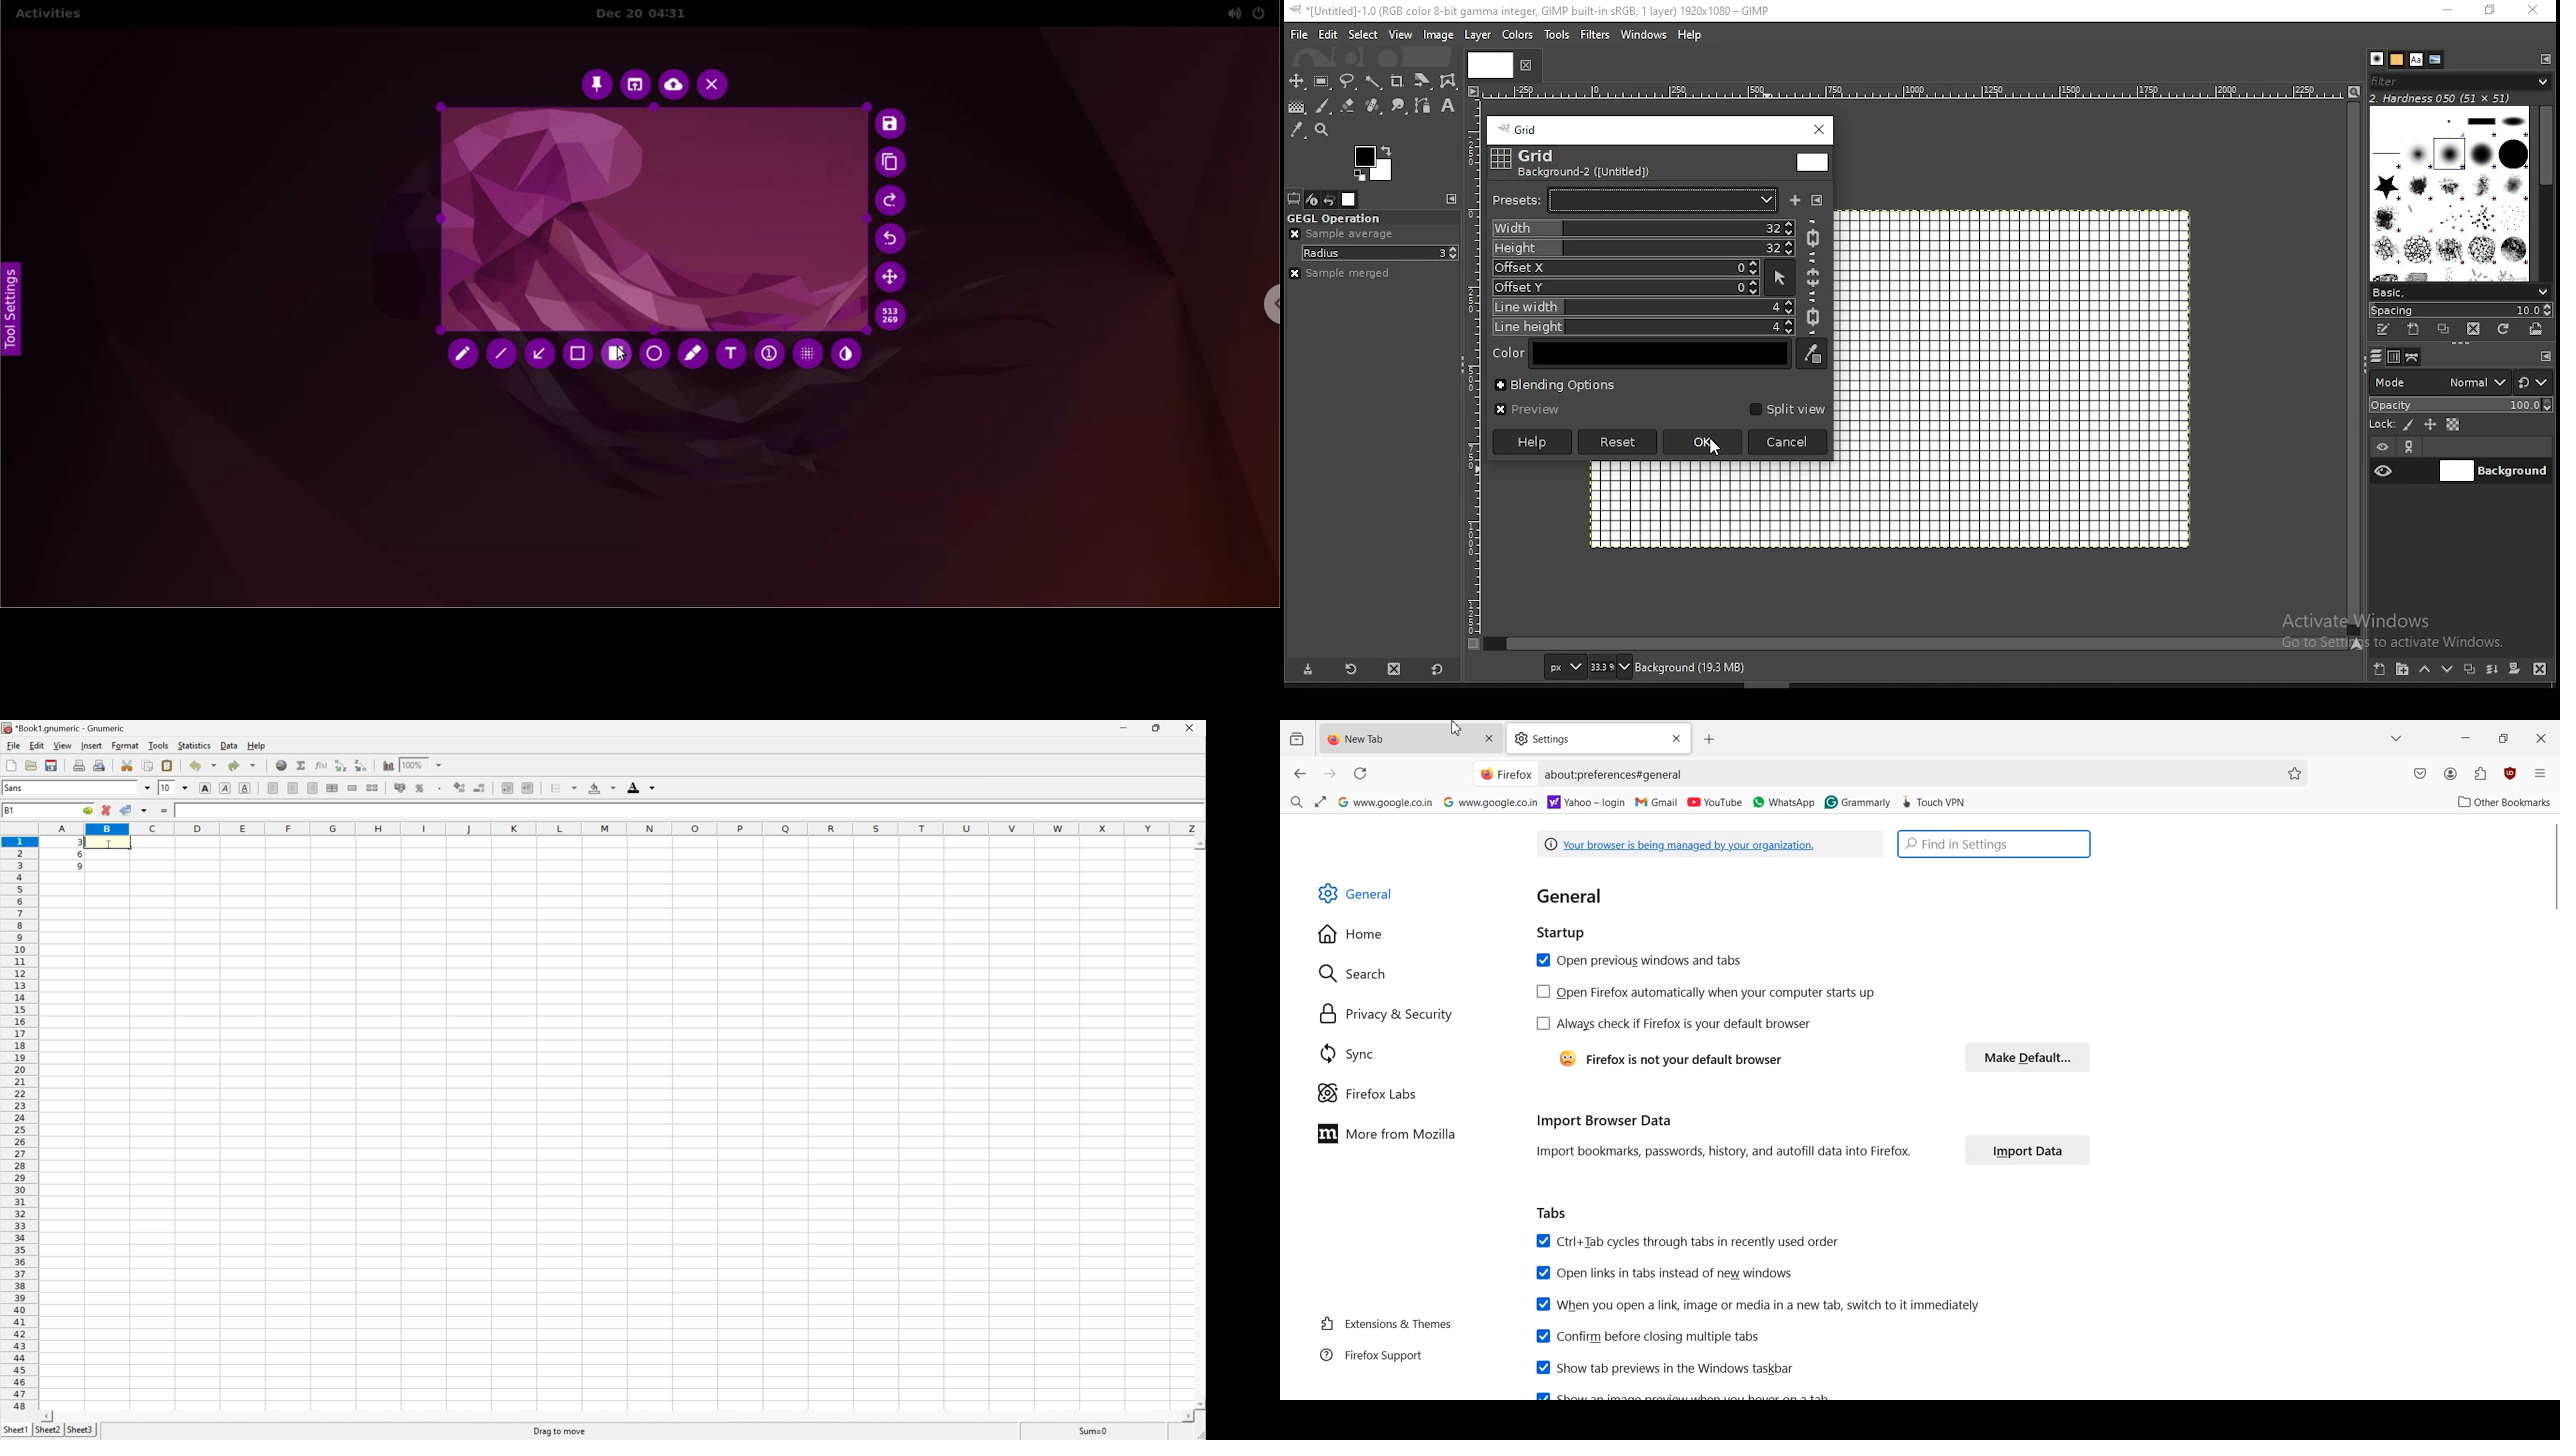 The image size is (2576, 1456). Describe the element at coordinates (1297, 129) in the screenshot. I see `color picker tool` at that location.